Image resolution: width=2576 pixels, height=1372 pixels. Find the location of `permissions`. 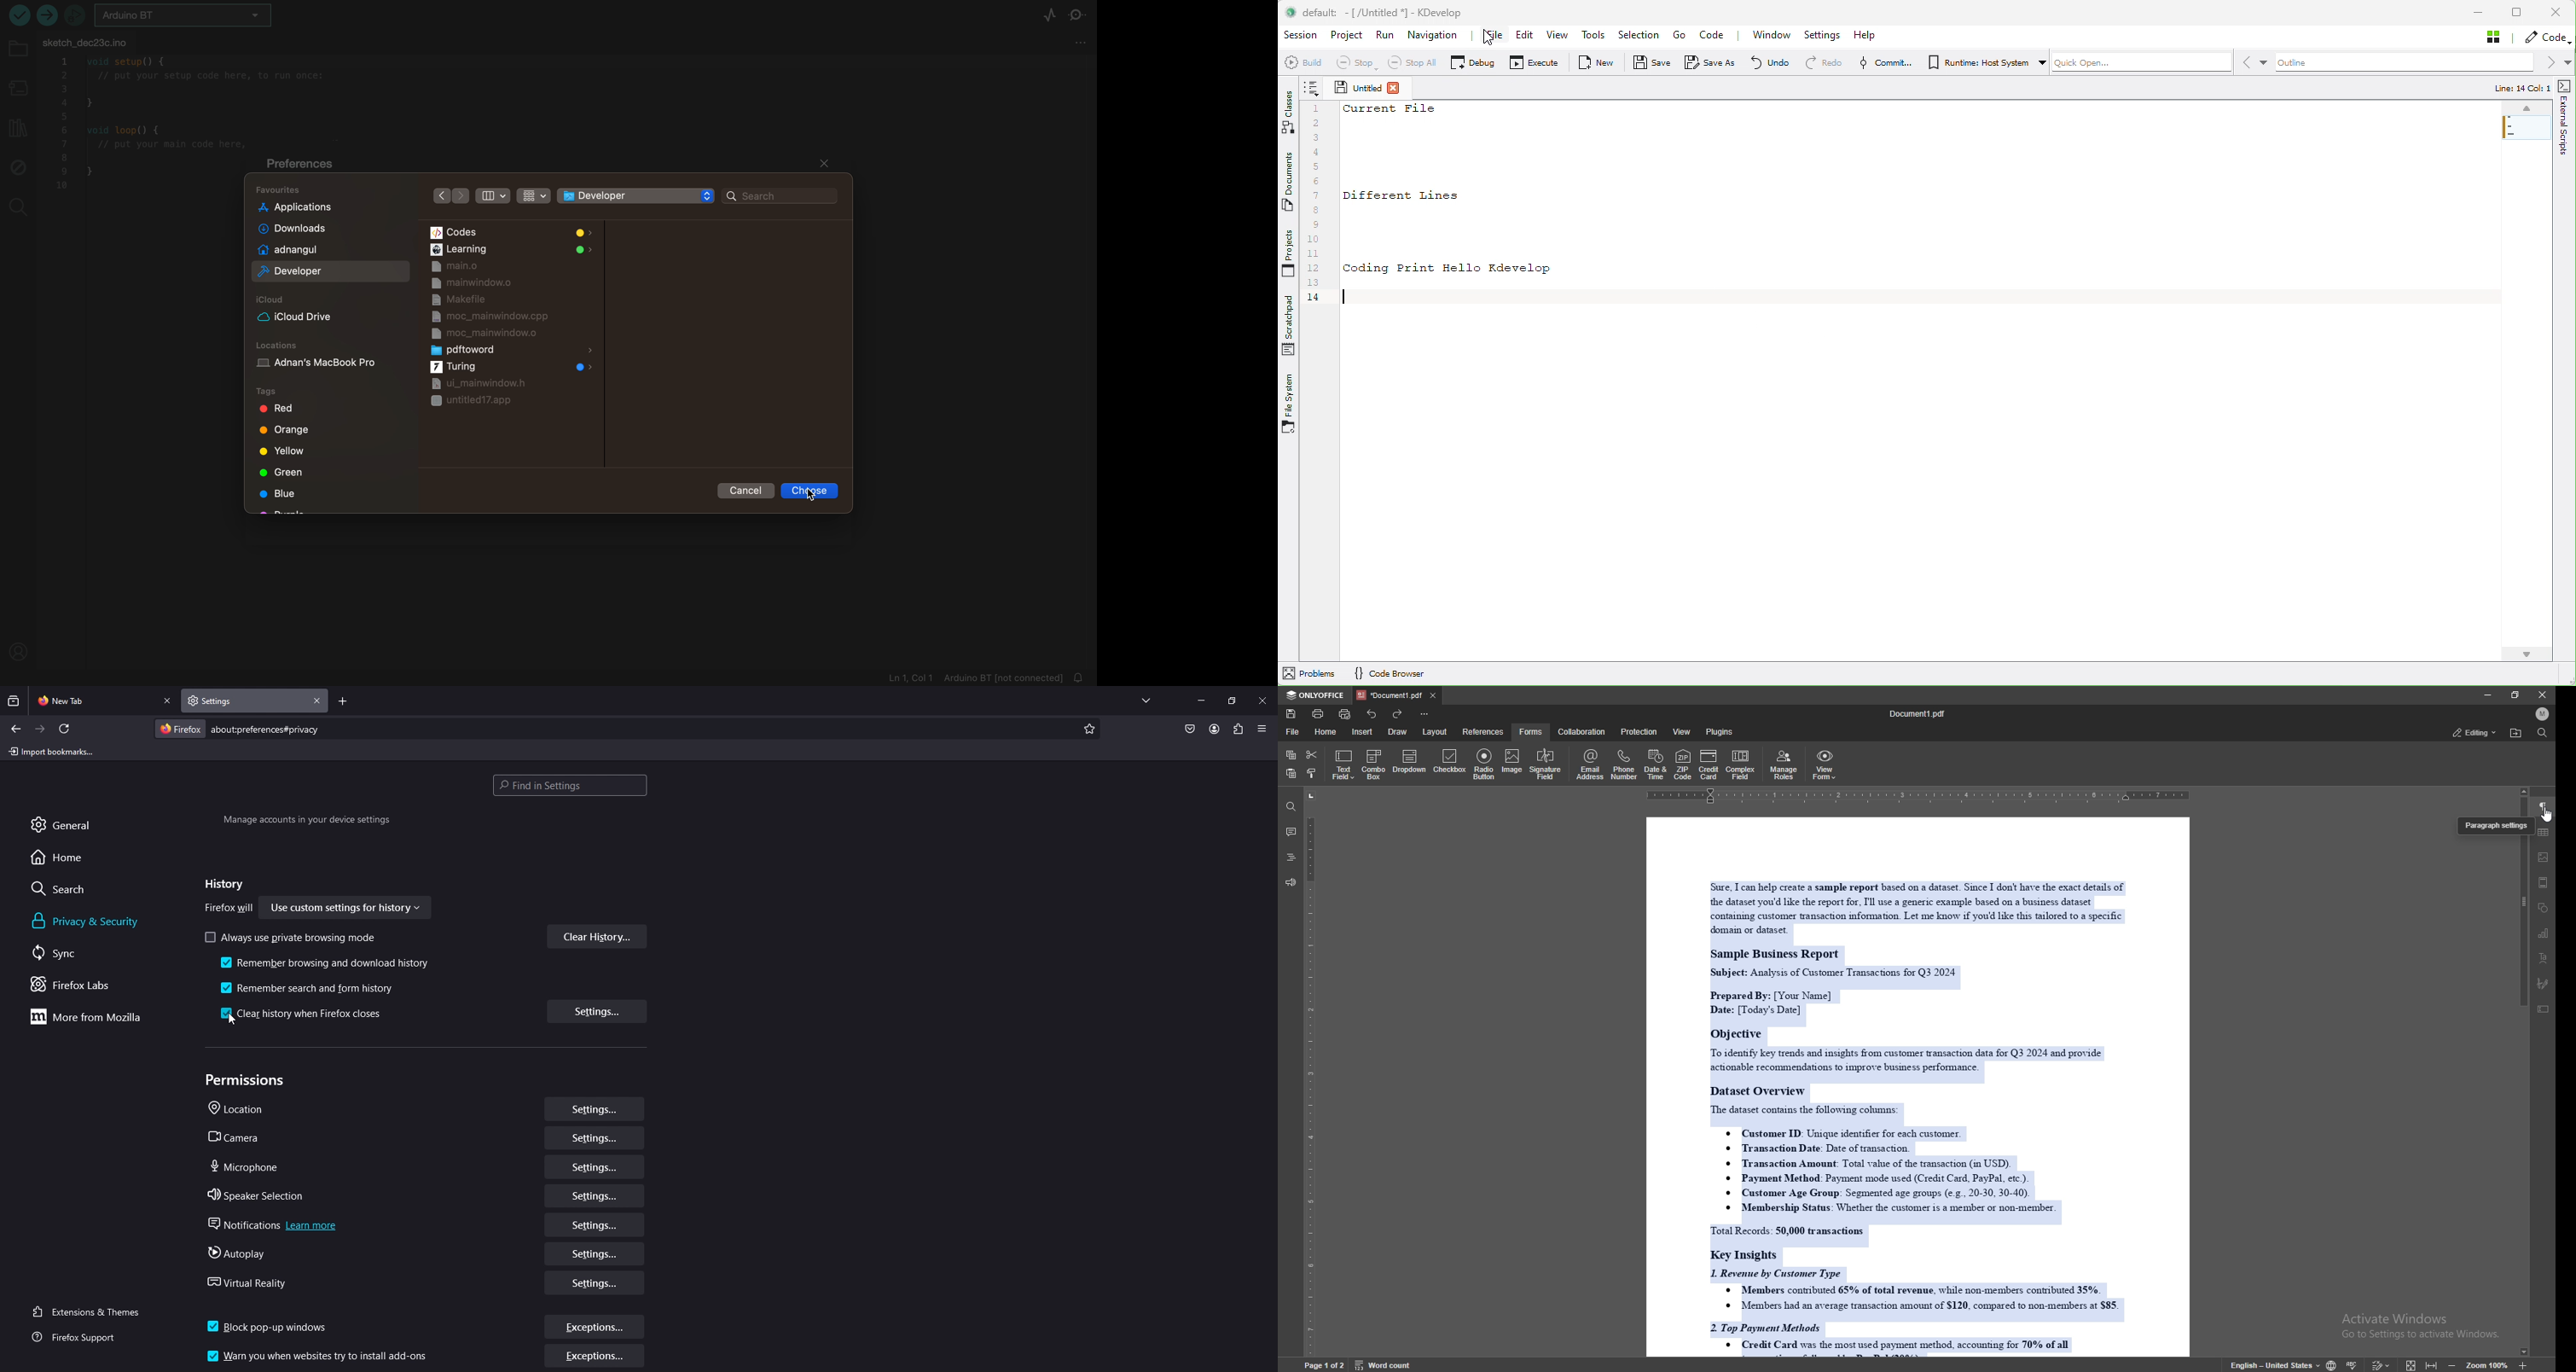

permissions is located at coordinates (248, 1080).